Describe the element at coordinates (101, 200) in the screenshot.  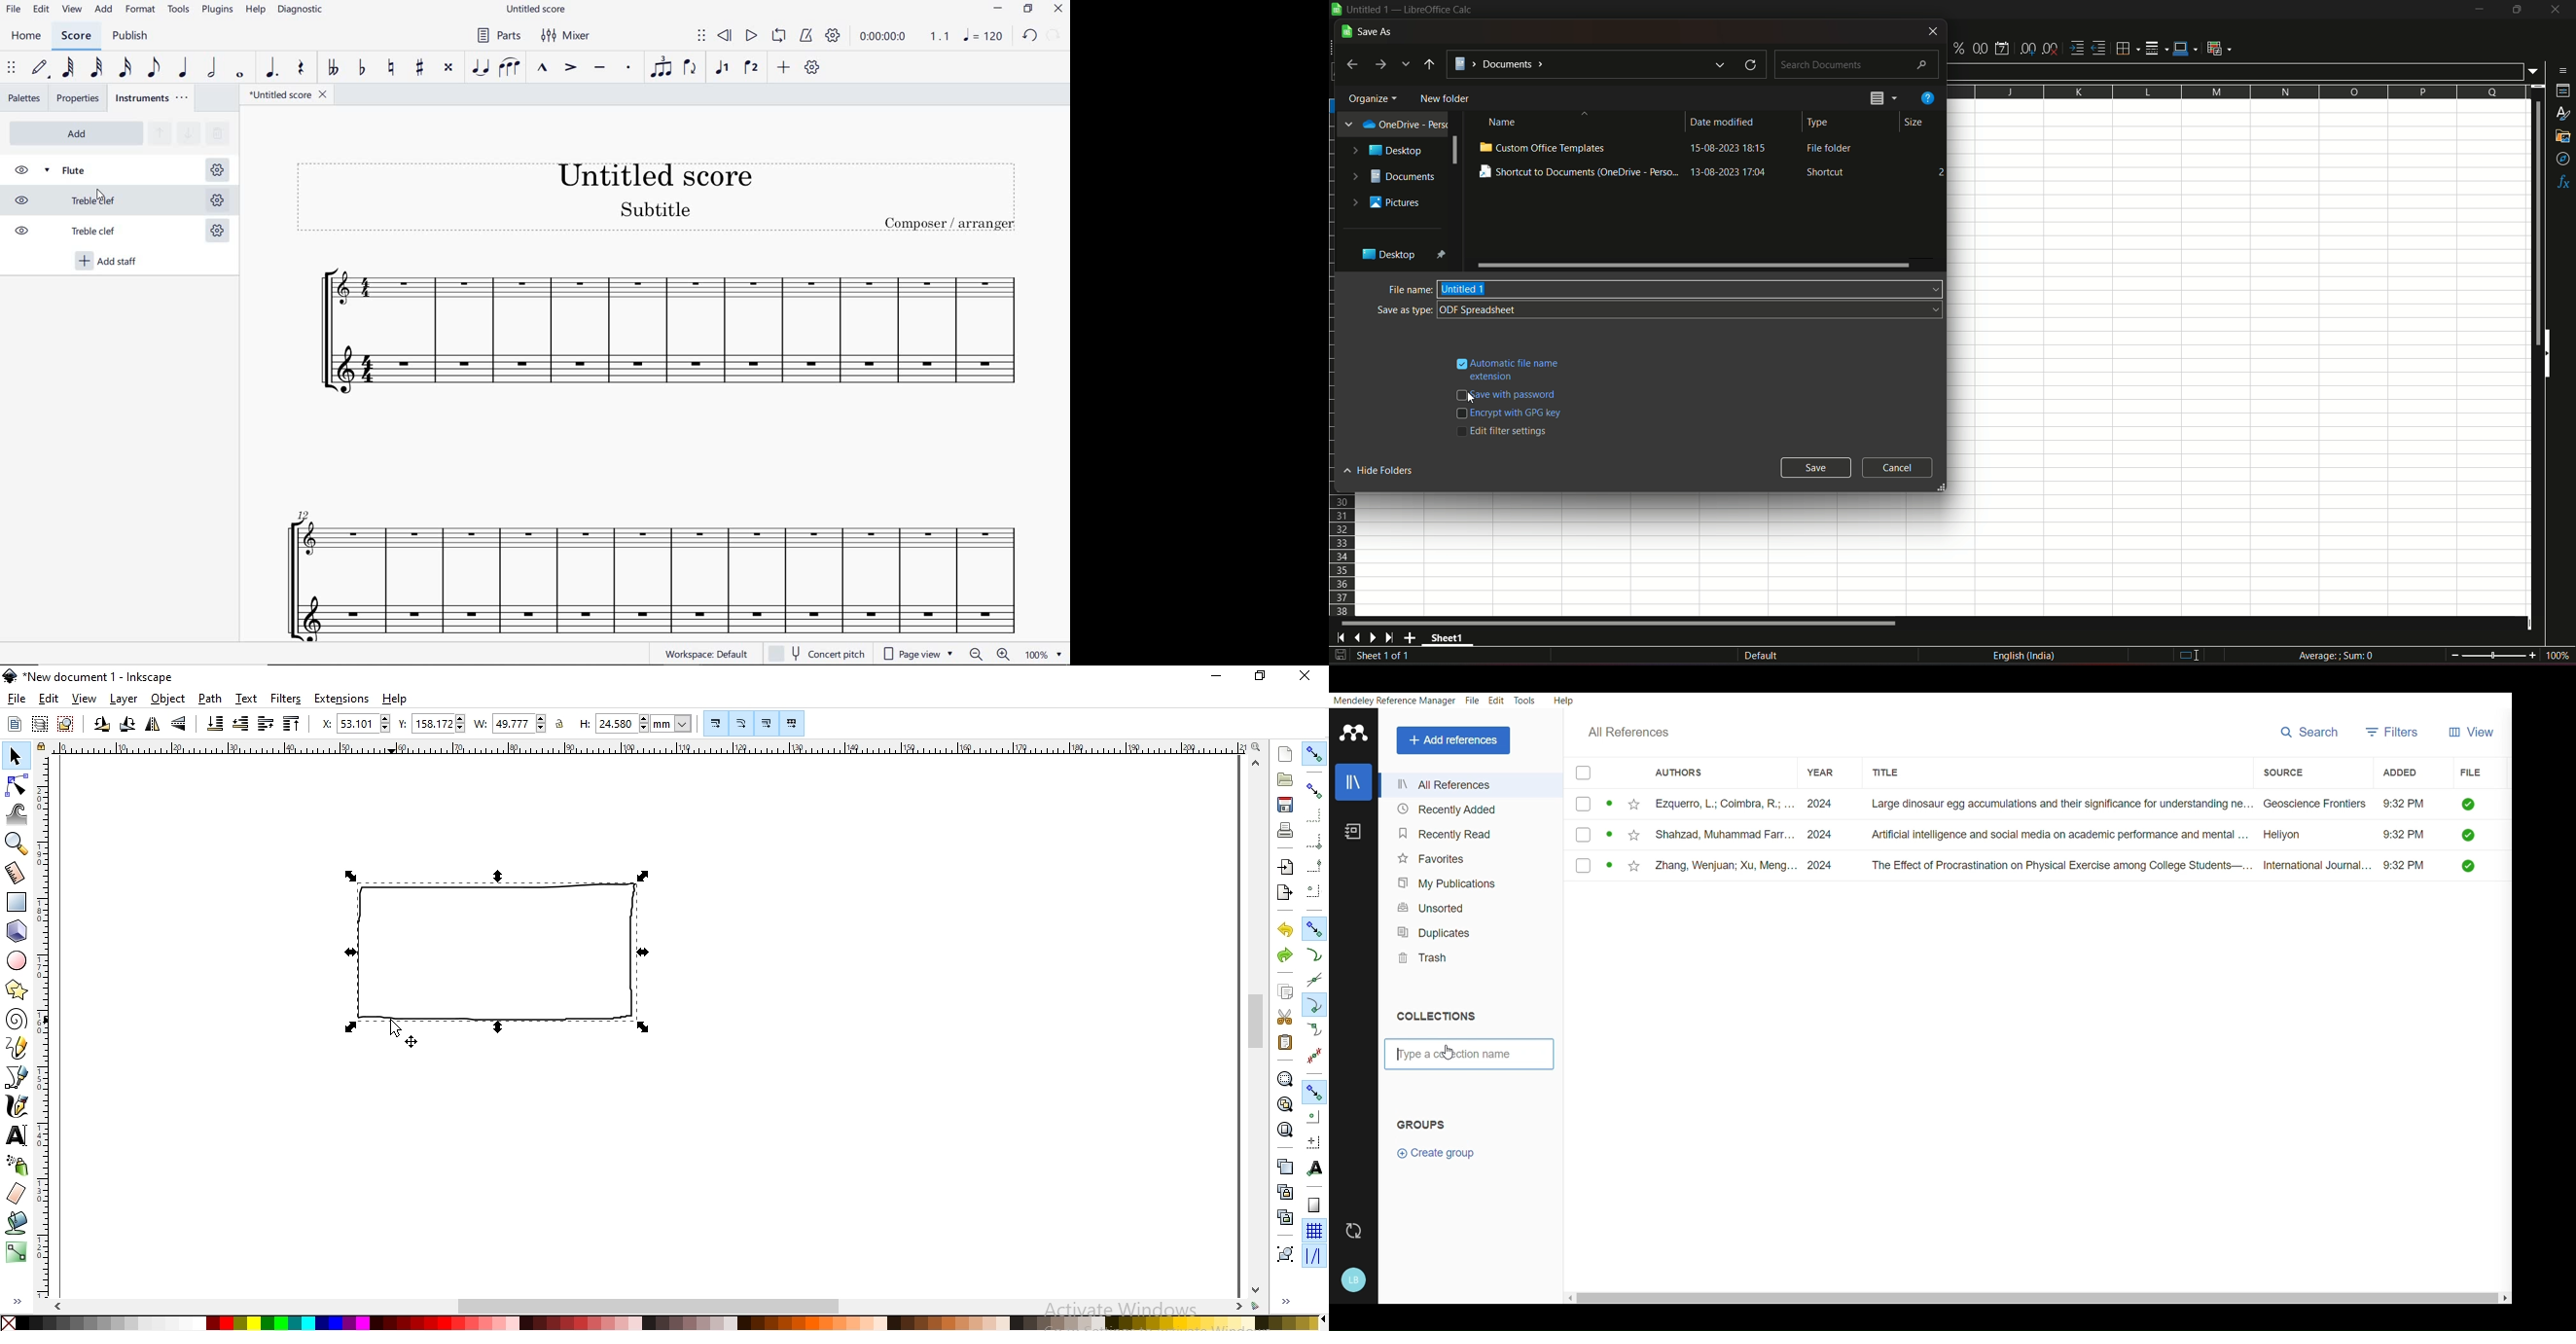
I see `ADDED STAFF MOVED` at that location.